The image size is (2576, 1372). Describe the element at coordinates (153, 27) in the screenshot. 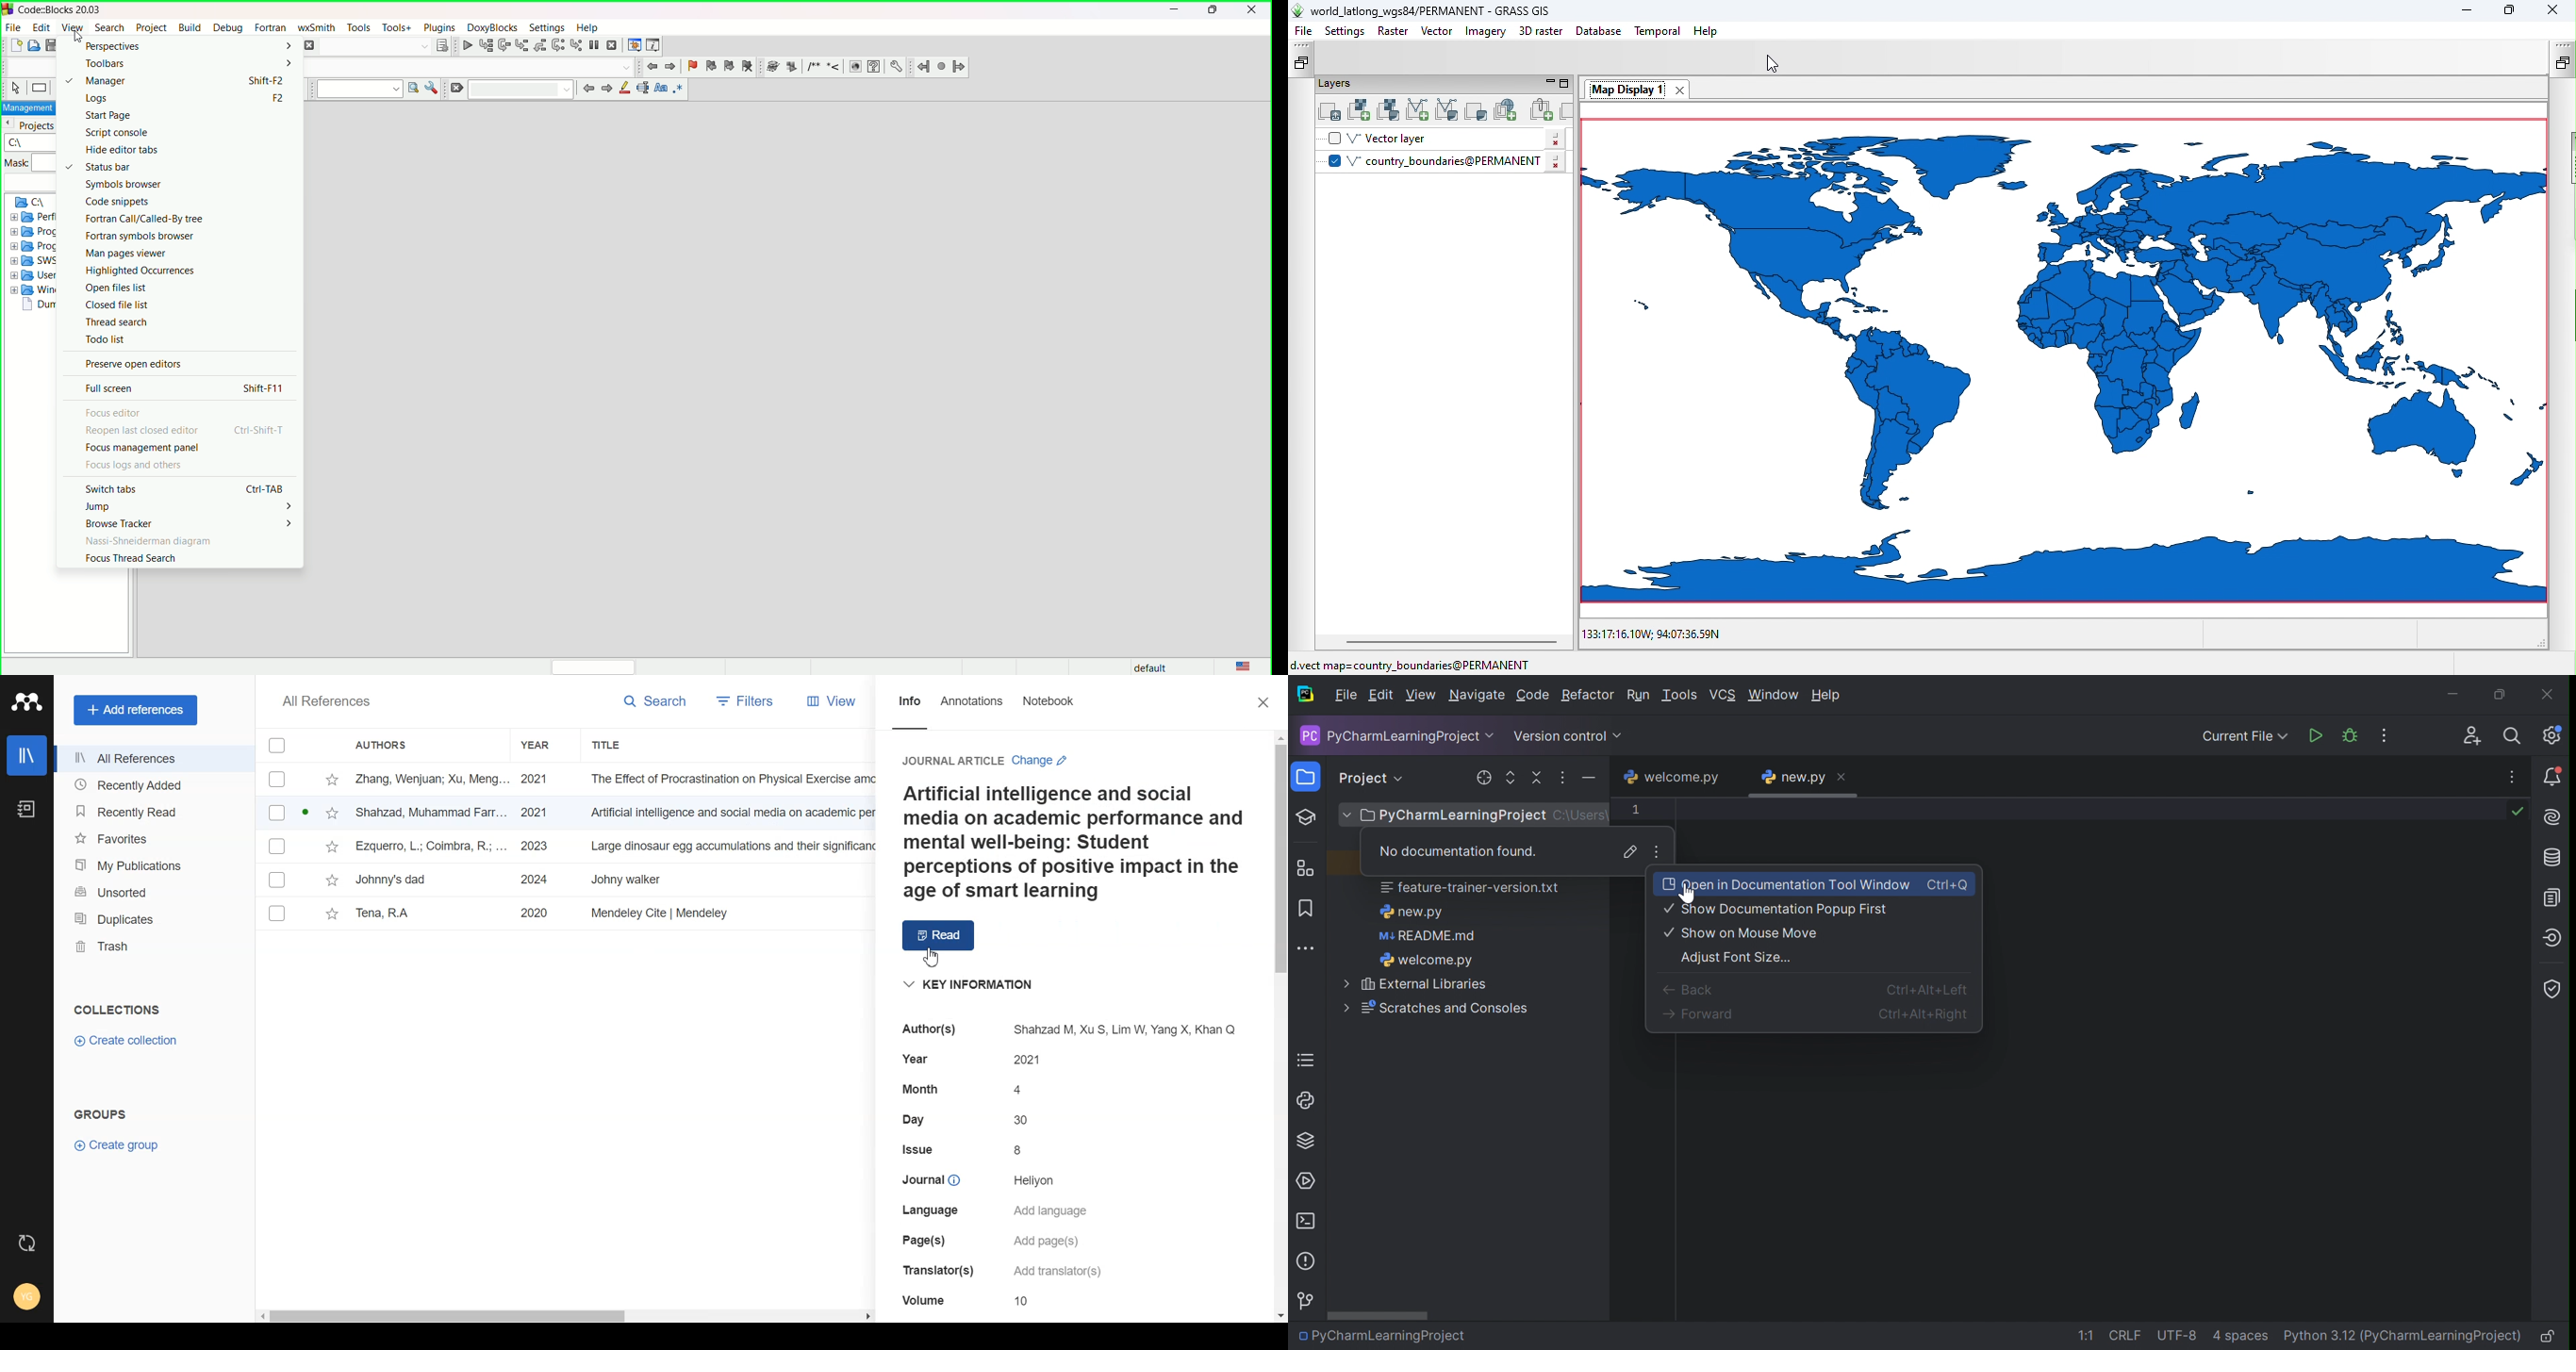

I see `project` at that location.